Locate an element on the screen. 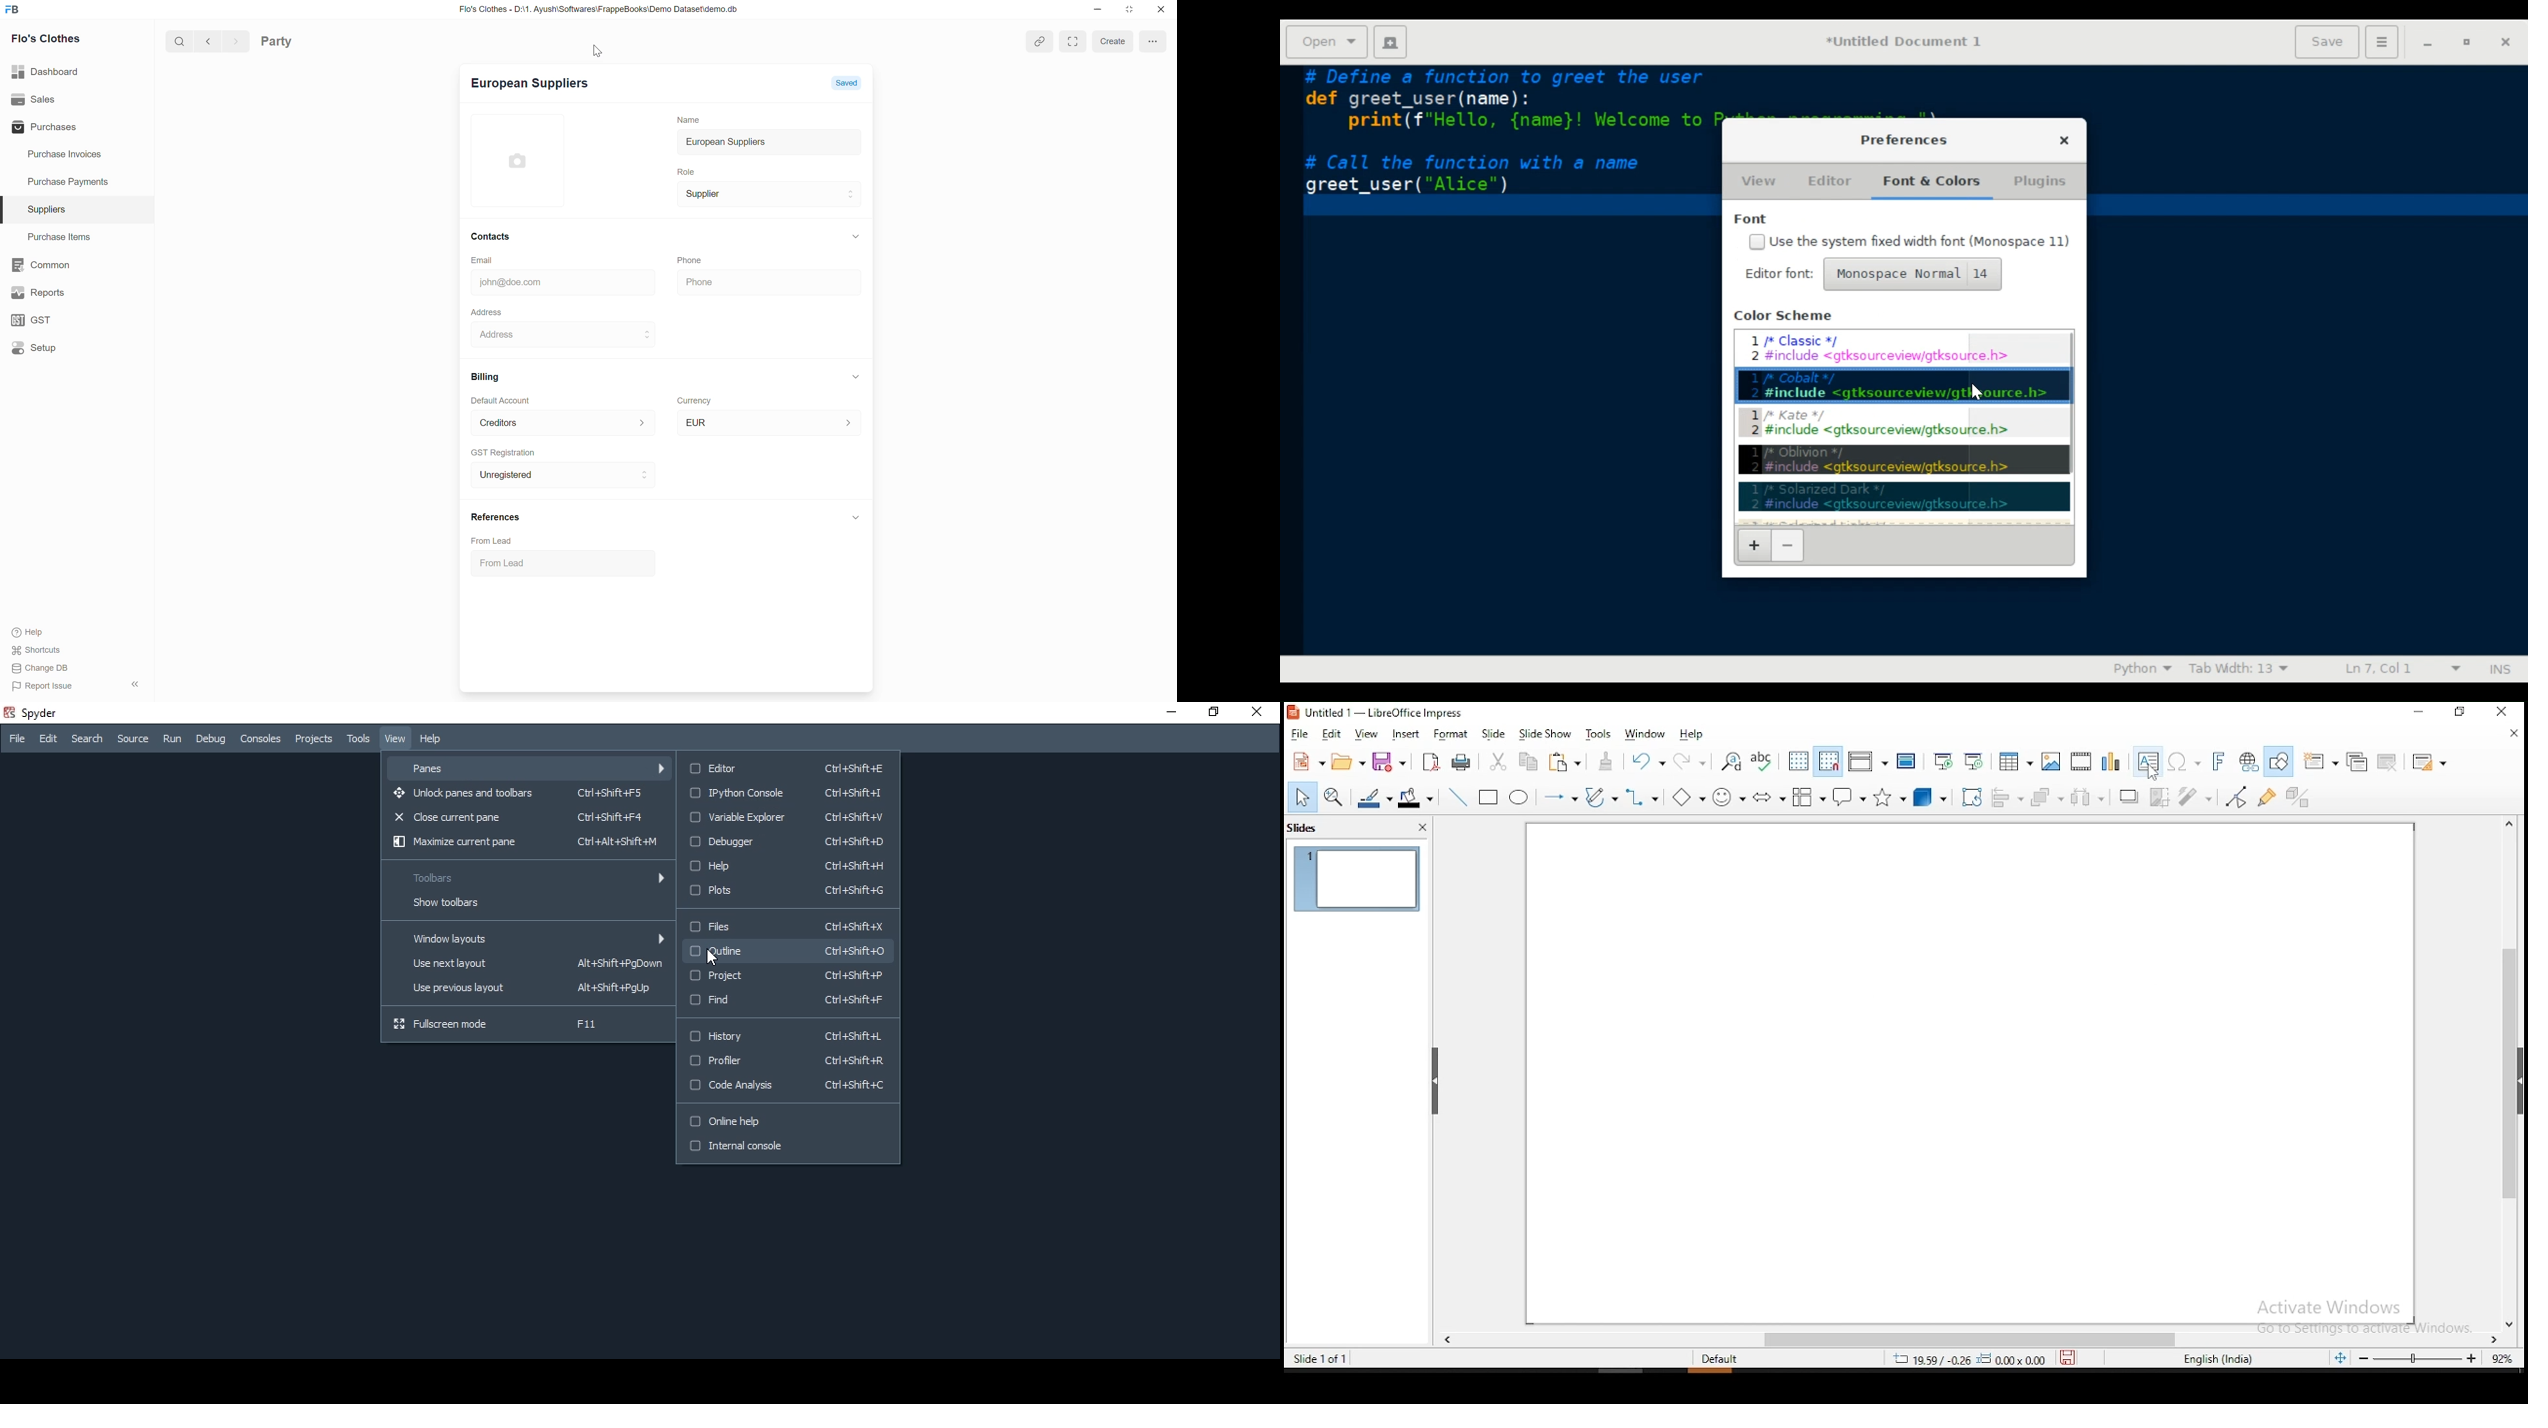 Image resolution: width=2548 pixels, height=1428 pixels. zoom and pan is located at coordinates (1330, 796).